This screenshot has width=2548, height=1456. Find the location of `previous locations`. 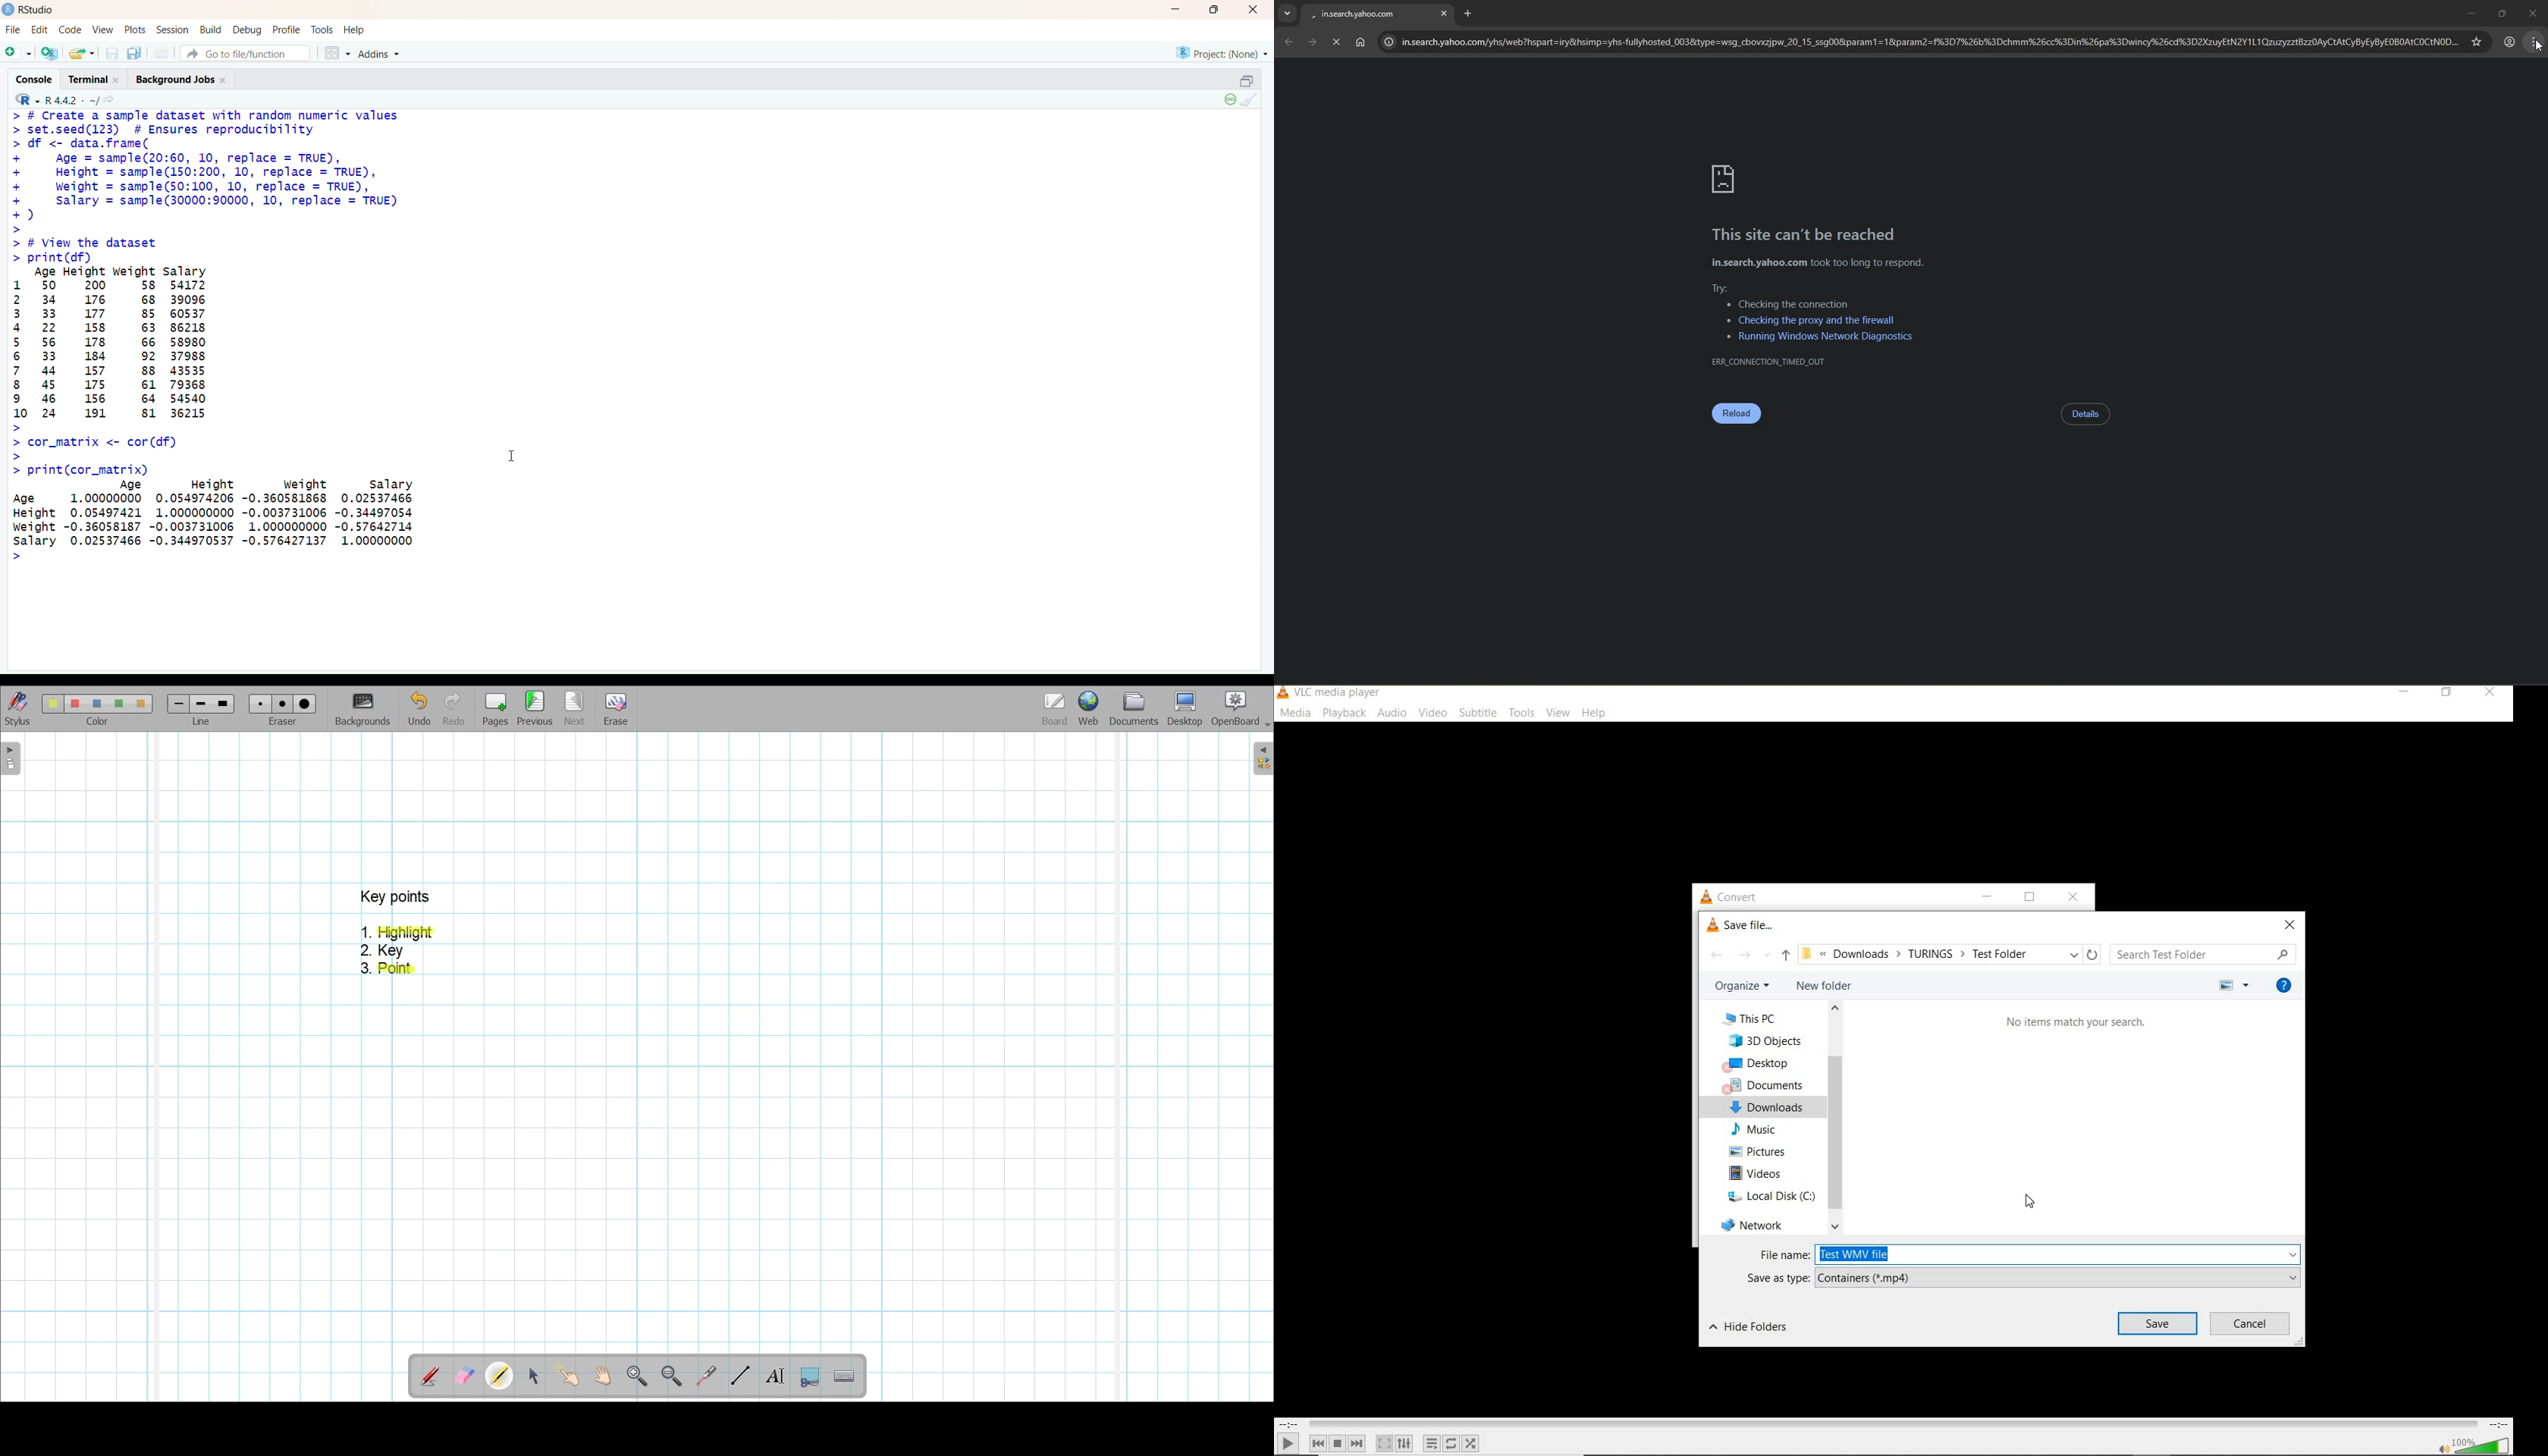

previous locations is located at coordinates (2074, 953).